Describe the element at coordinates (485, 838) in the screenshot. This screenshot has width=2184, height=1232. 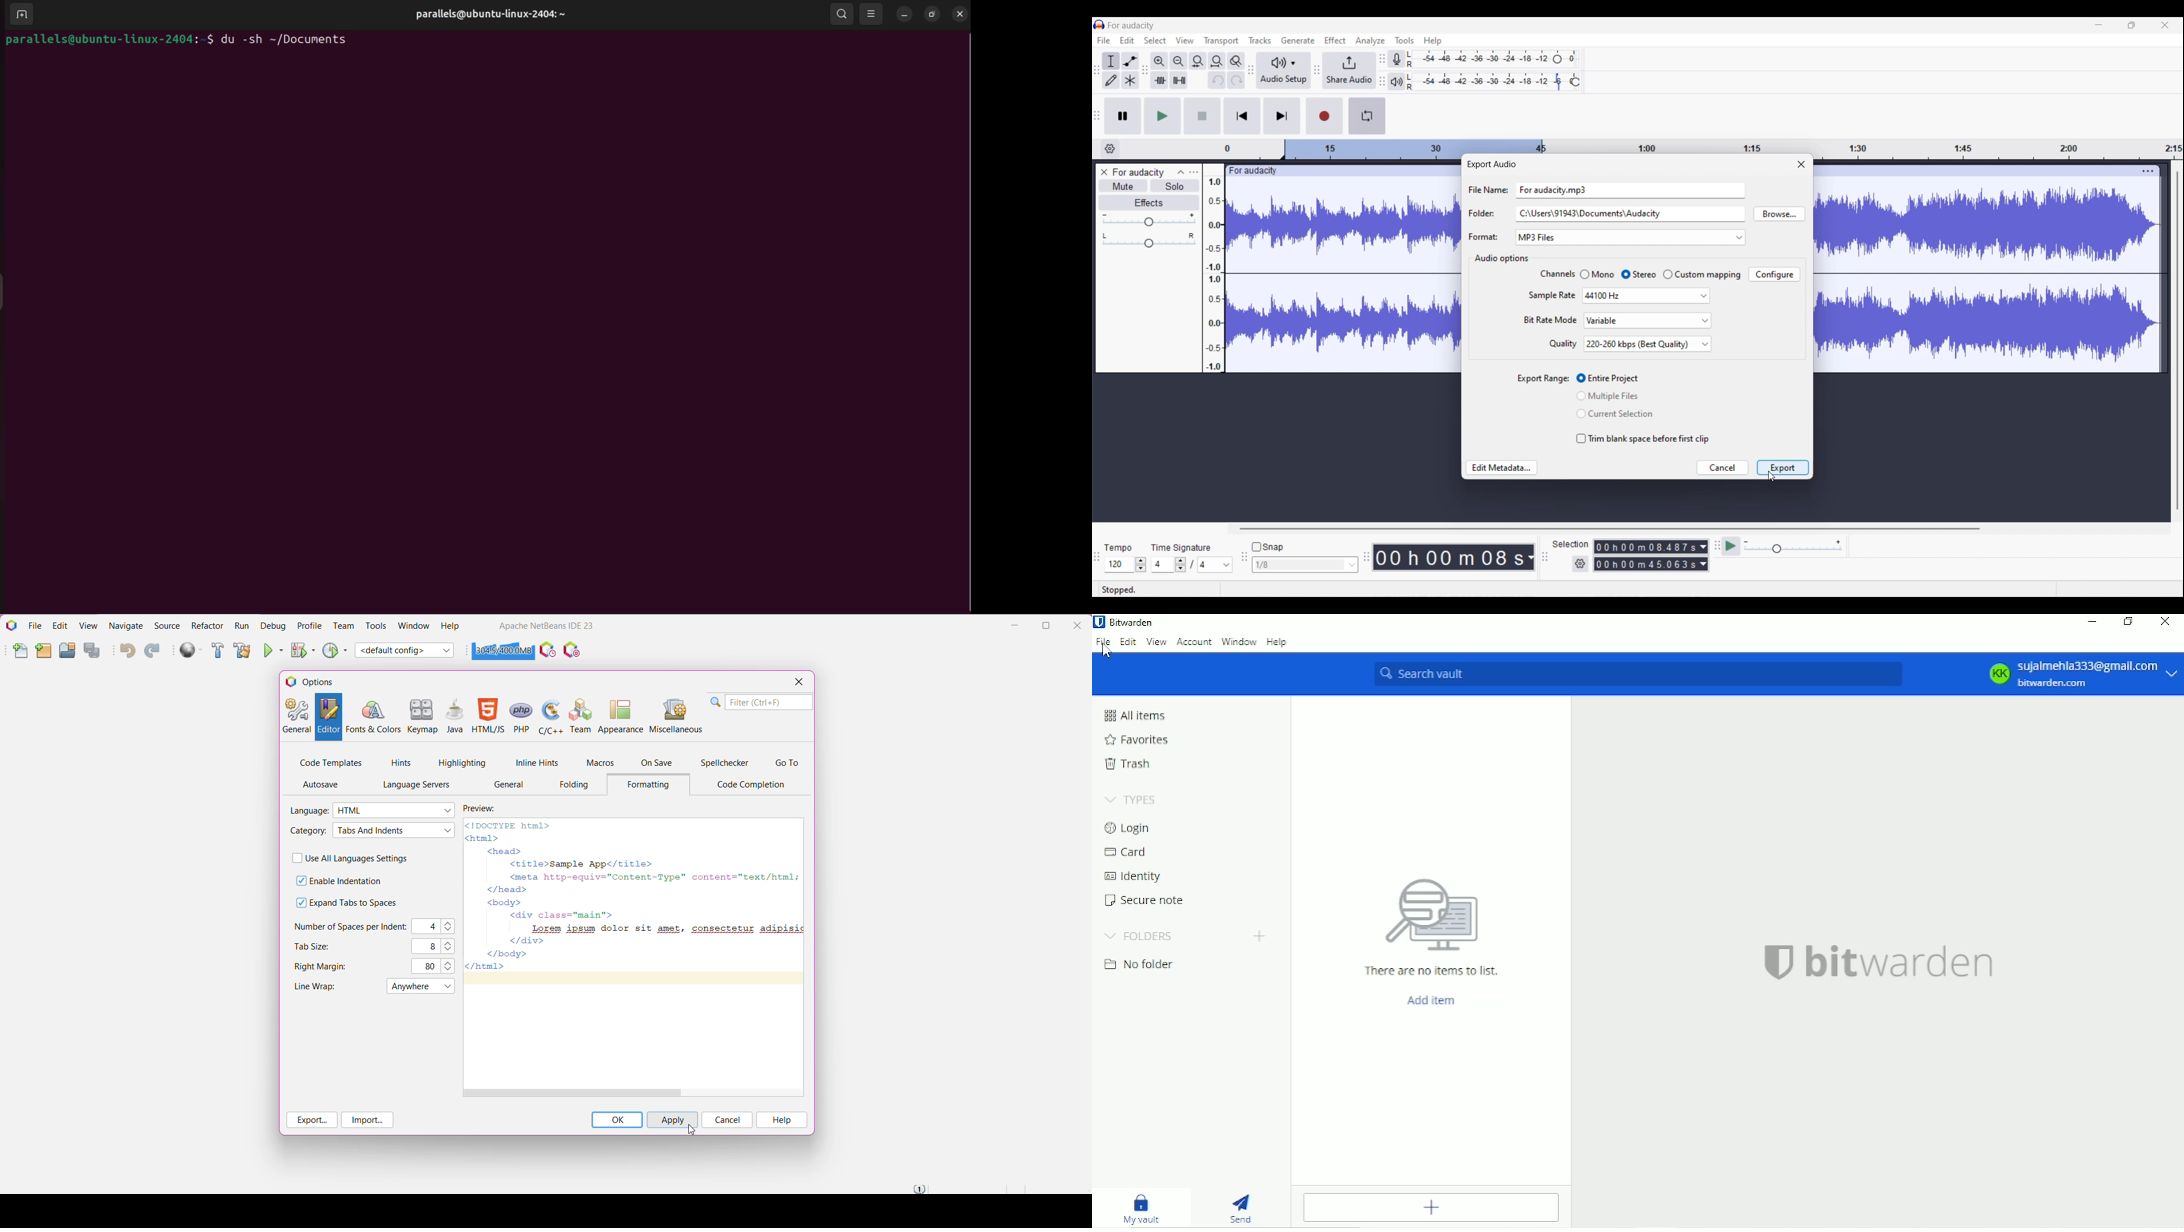
I see `<html>` at that location.